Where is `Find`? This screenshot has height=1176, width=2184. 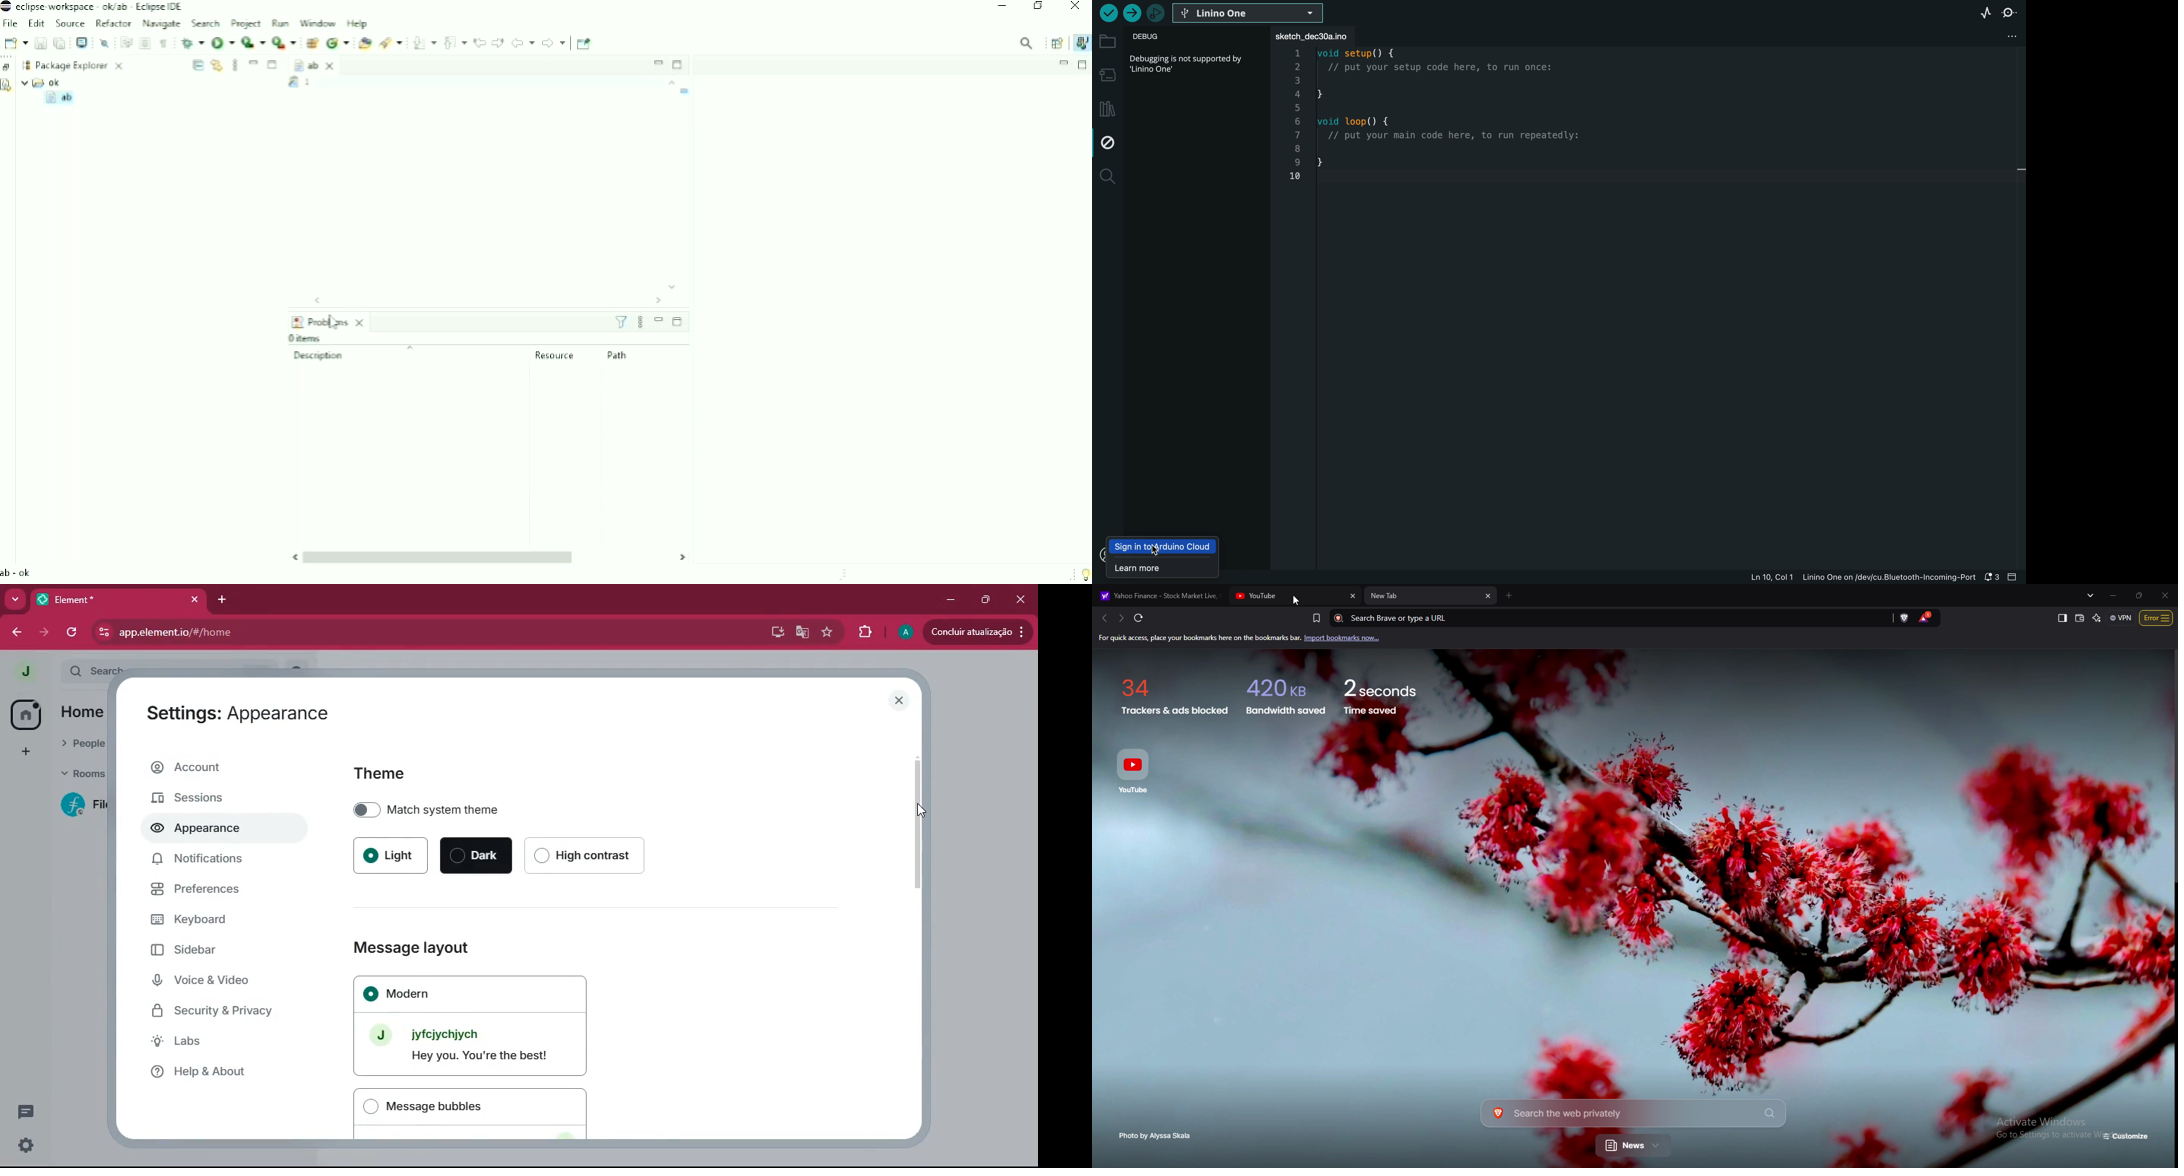
Find is located at coordinates (1027, 43).